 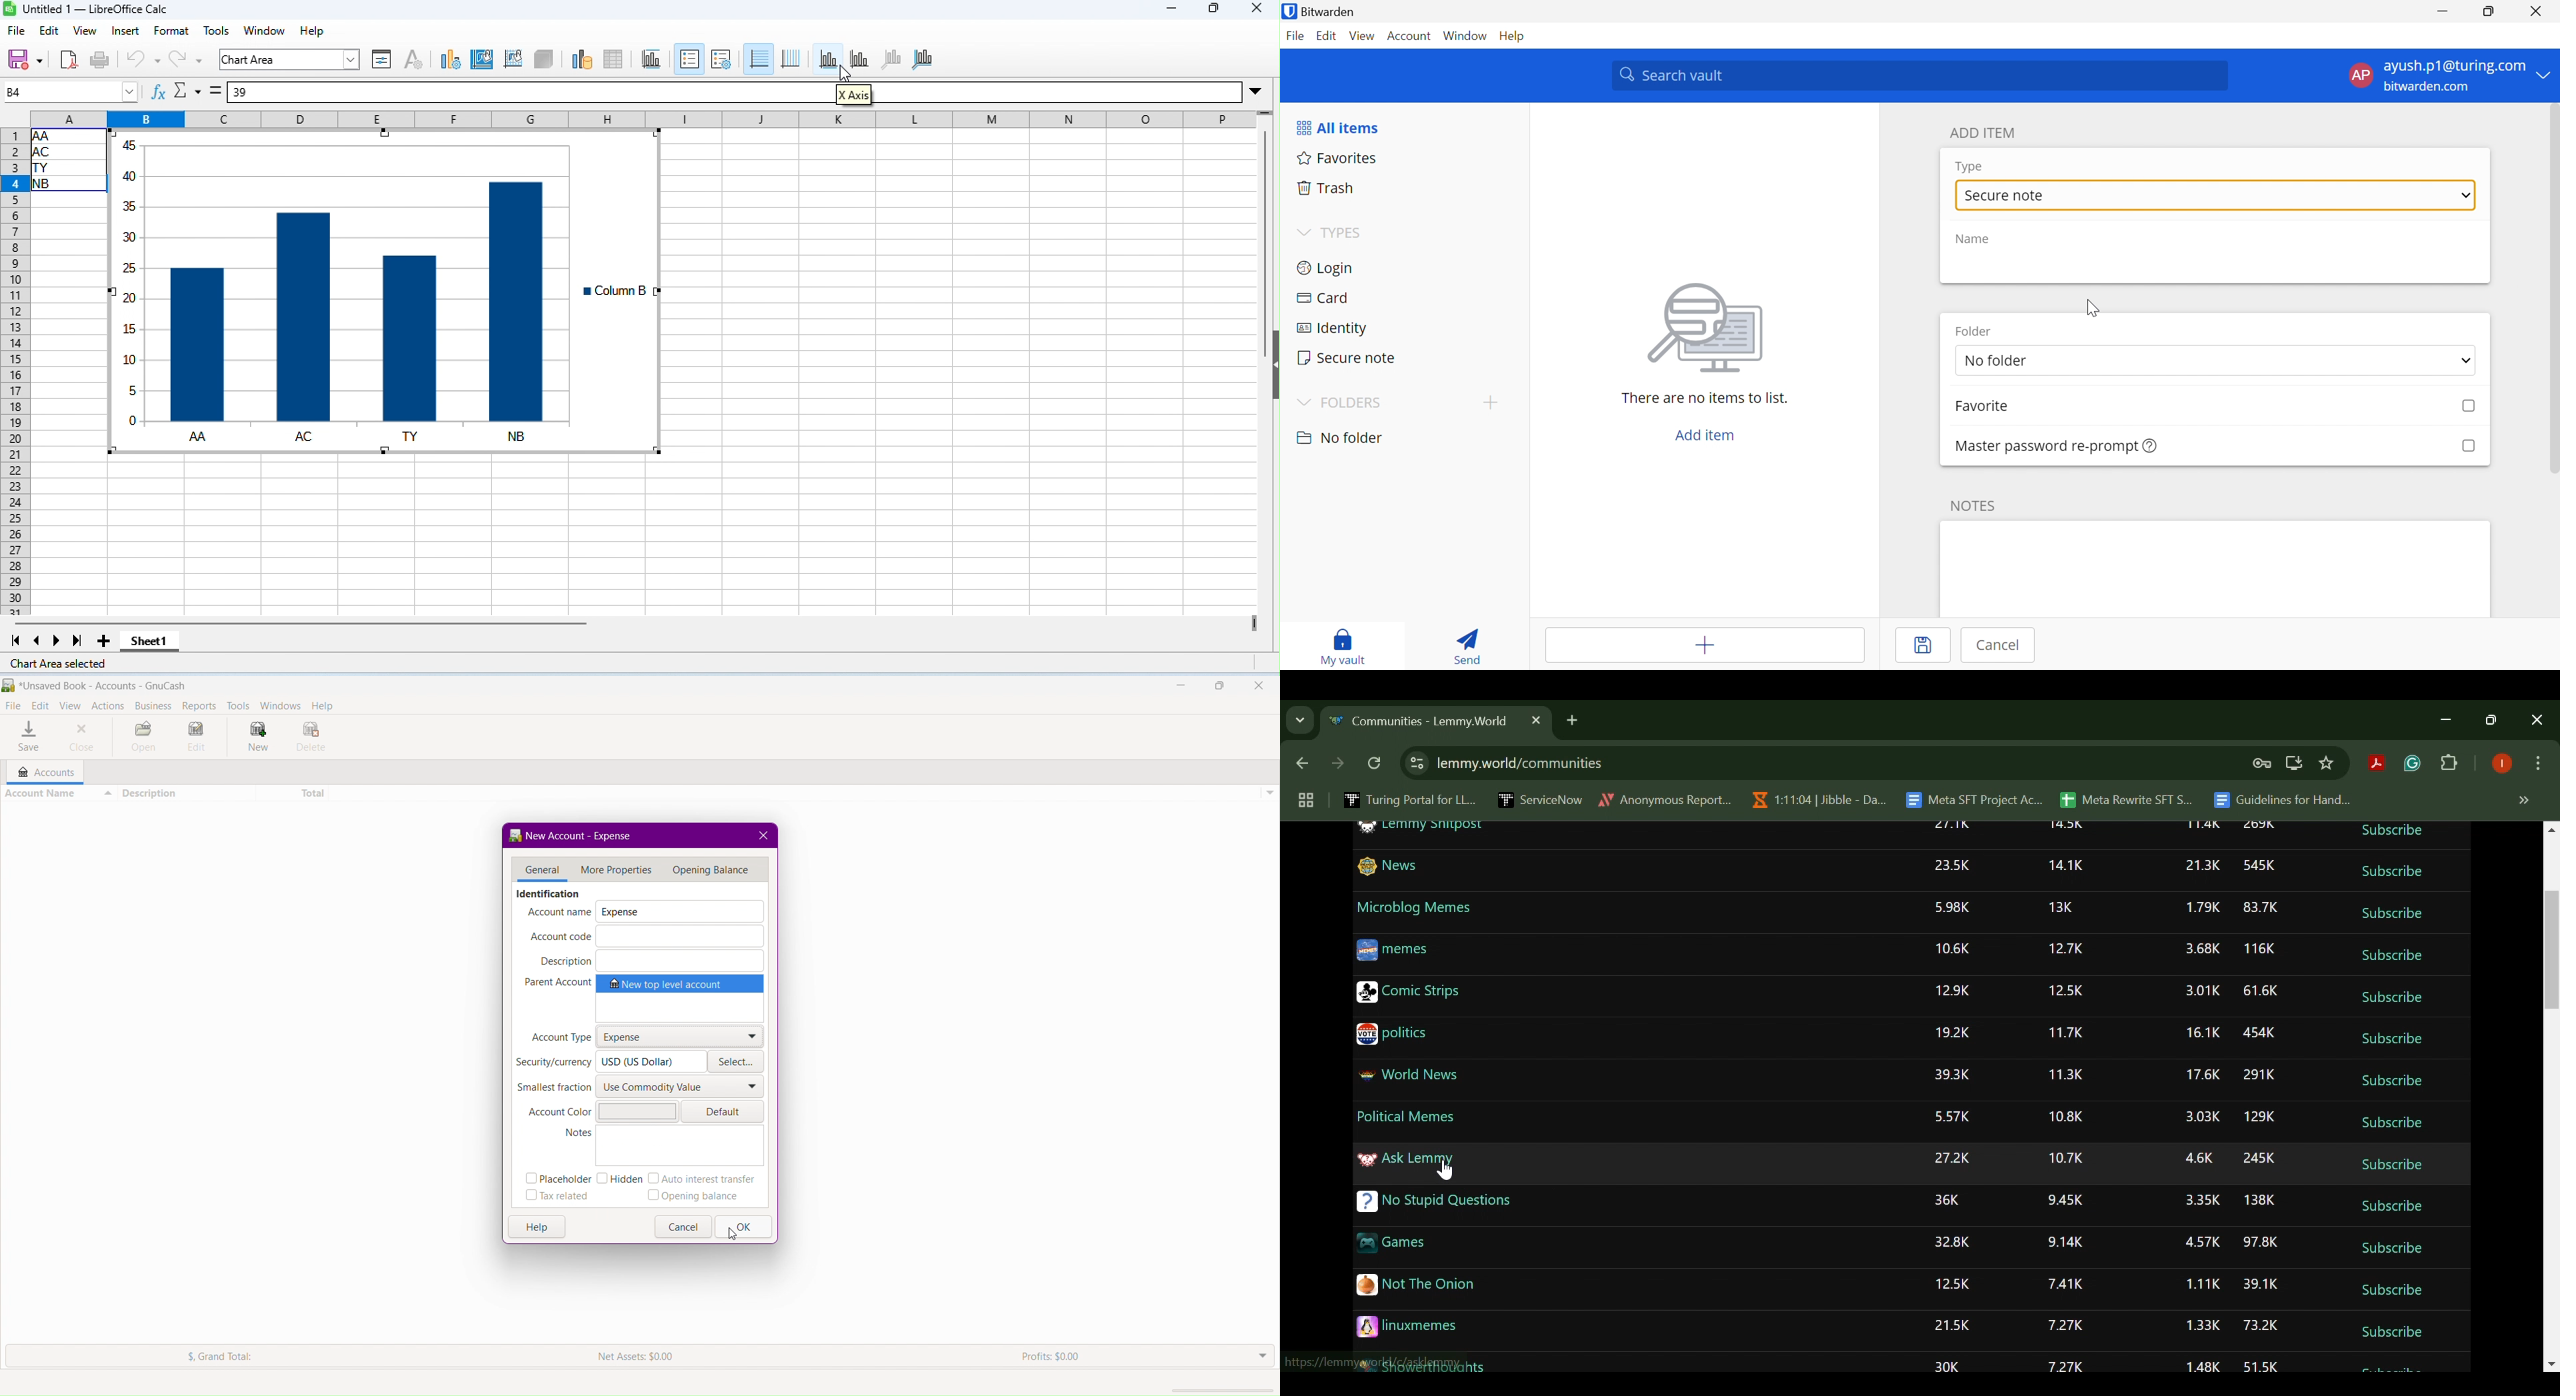 What do you see at coordinates (1705, 398) in the screenshot?
I see `There are no items to list.` at bounding box center [1705, 398].